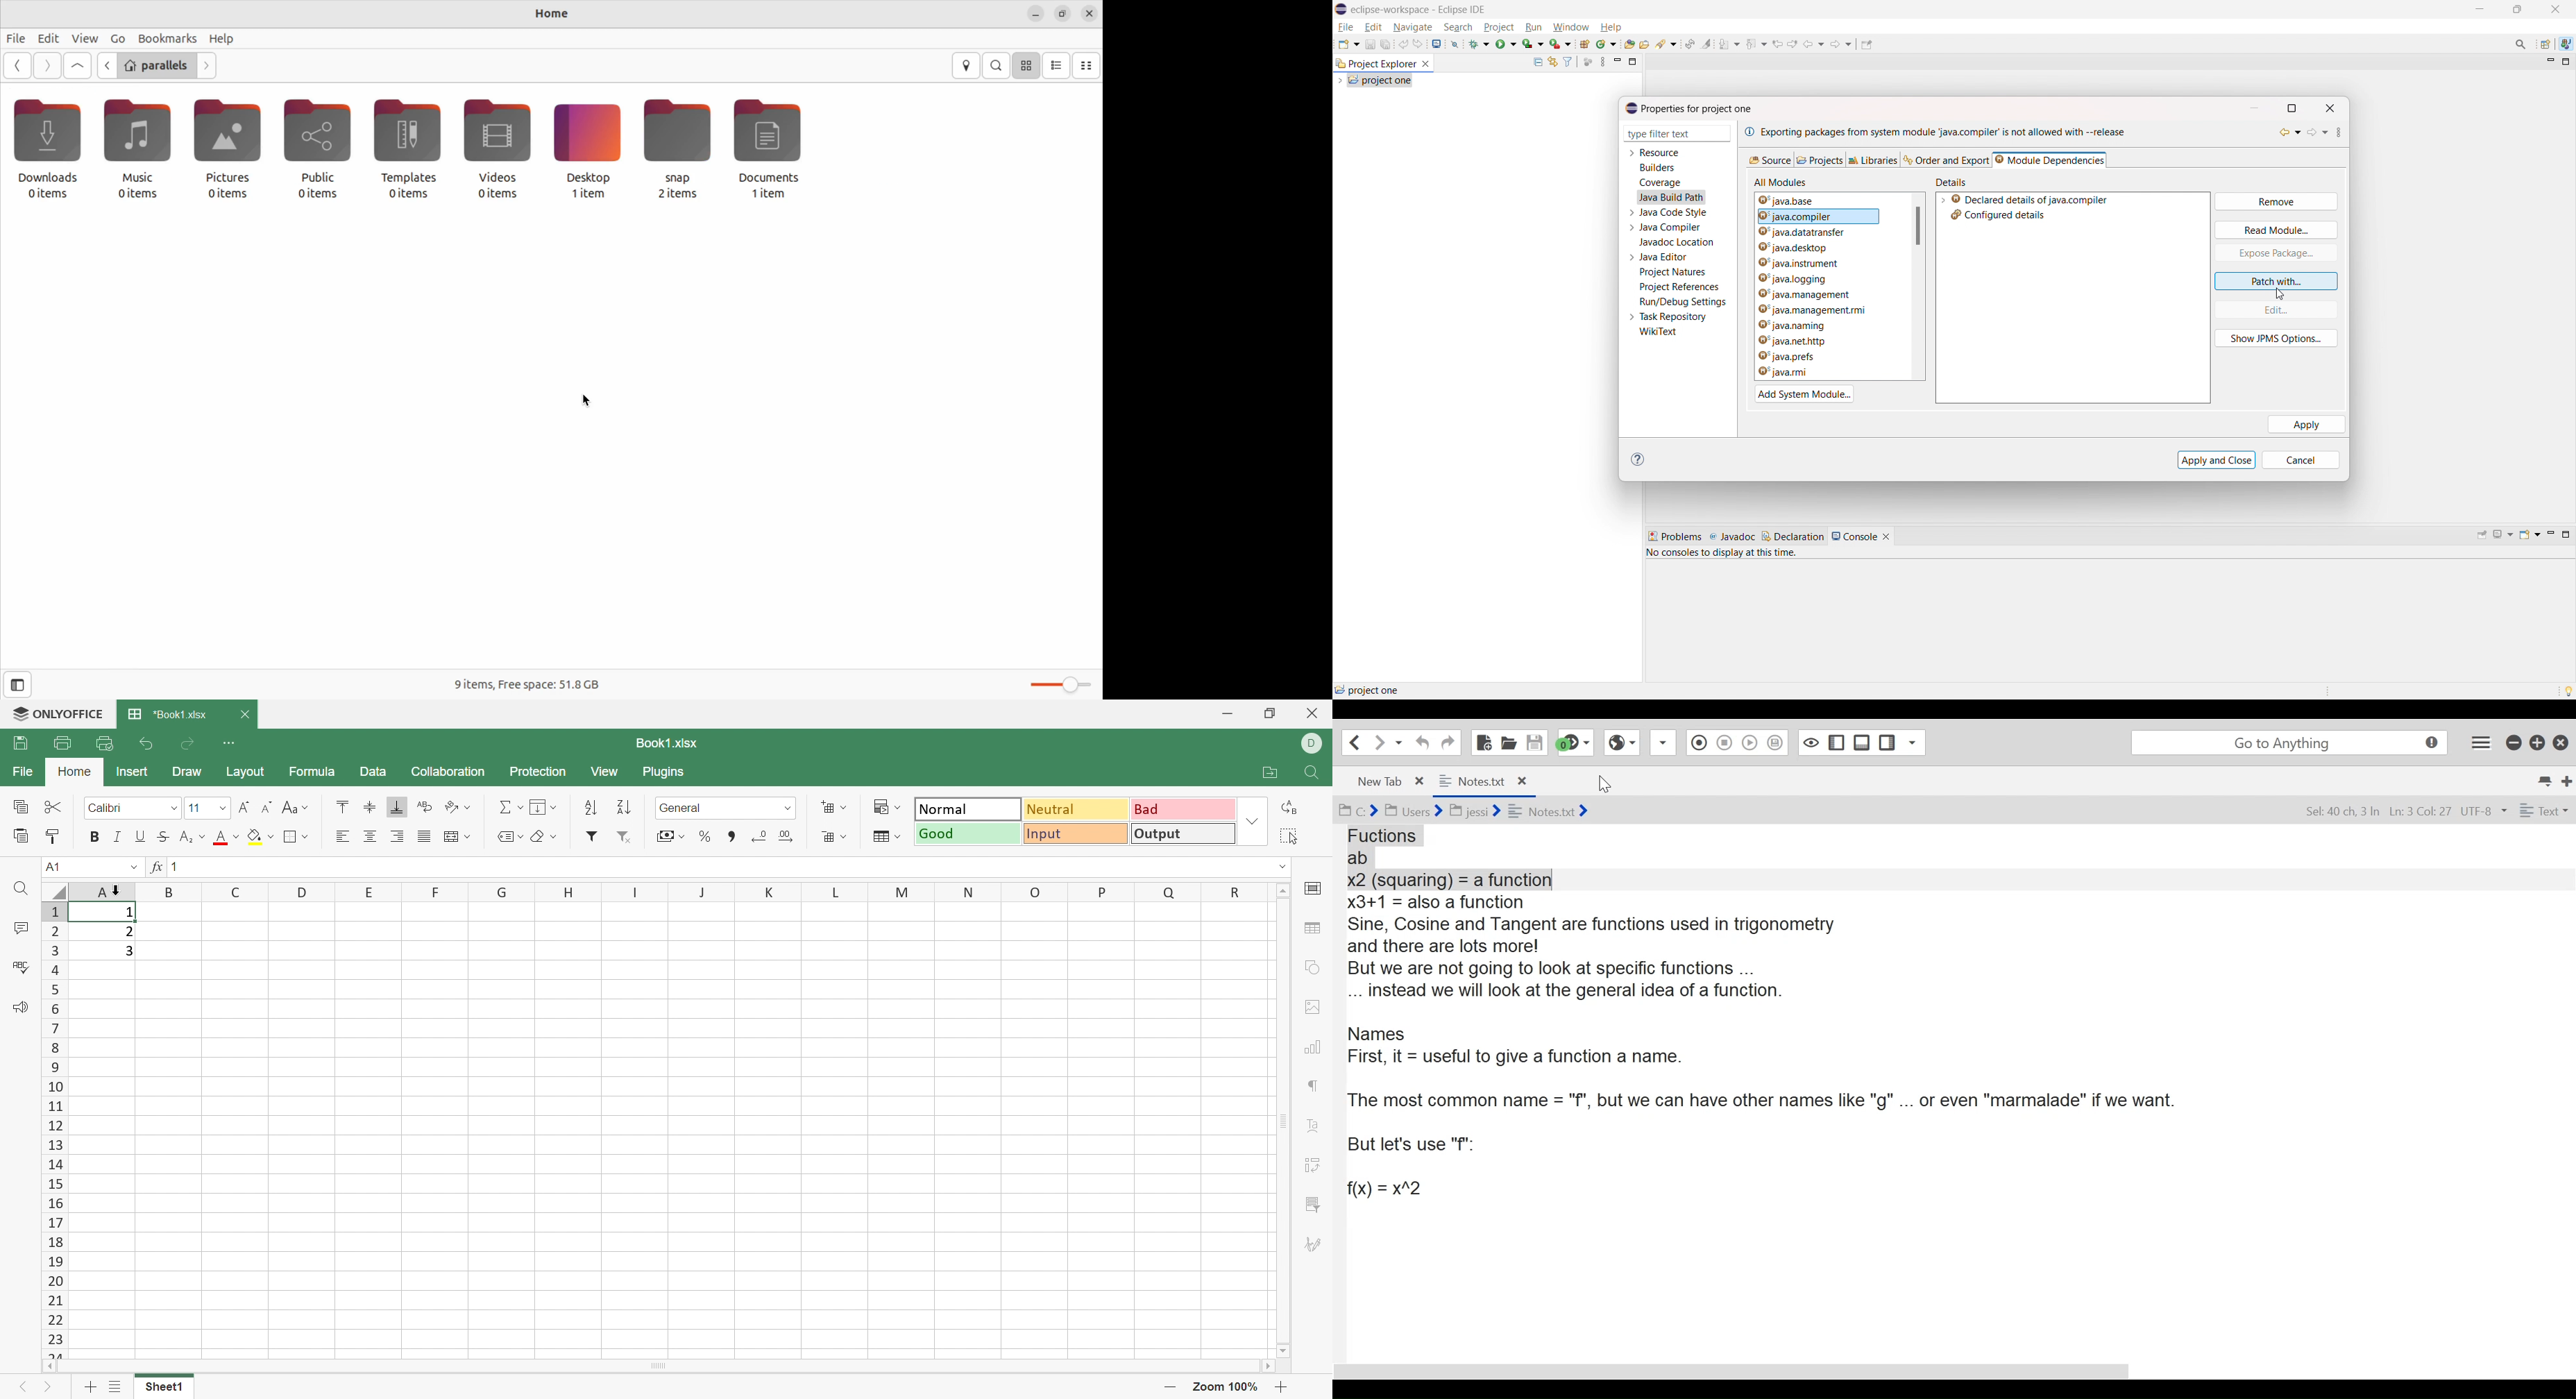 The width and height of the screenshot is (2576, 1400). What do you see at coordinates (1817, 279) in the screenshot?
I see `java.logging` at bounding box center [1817, 279].